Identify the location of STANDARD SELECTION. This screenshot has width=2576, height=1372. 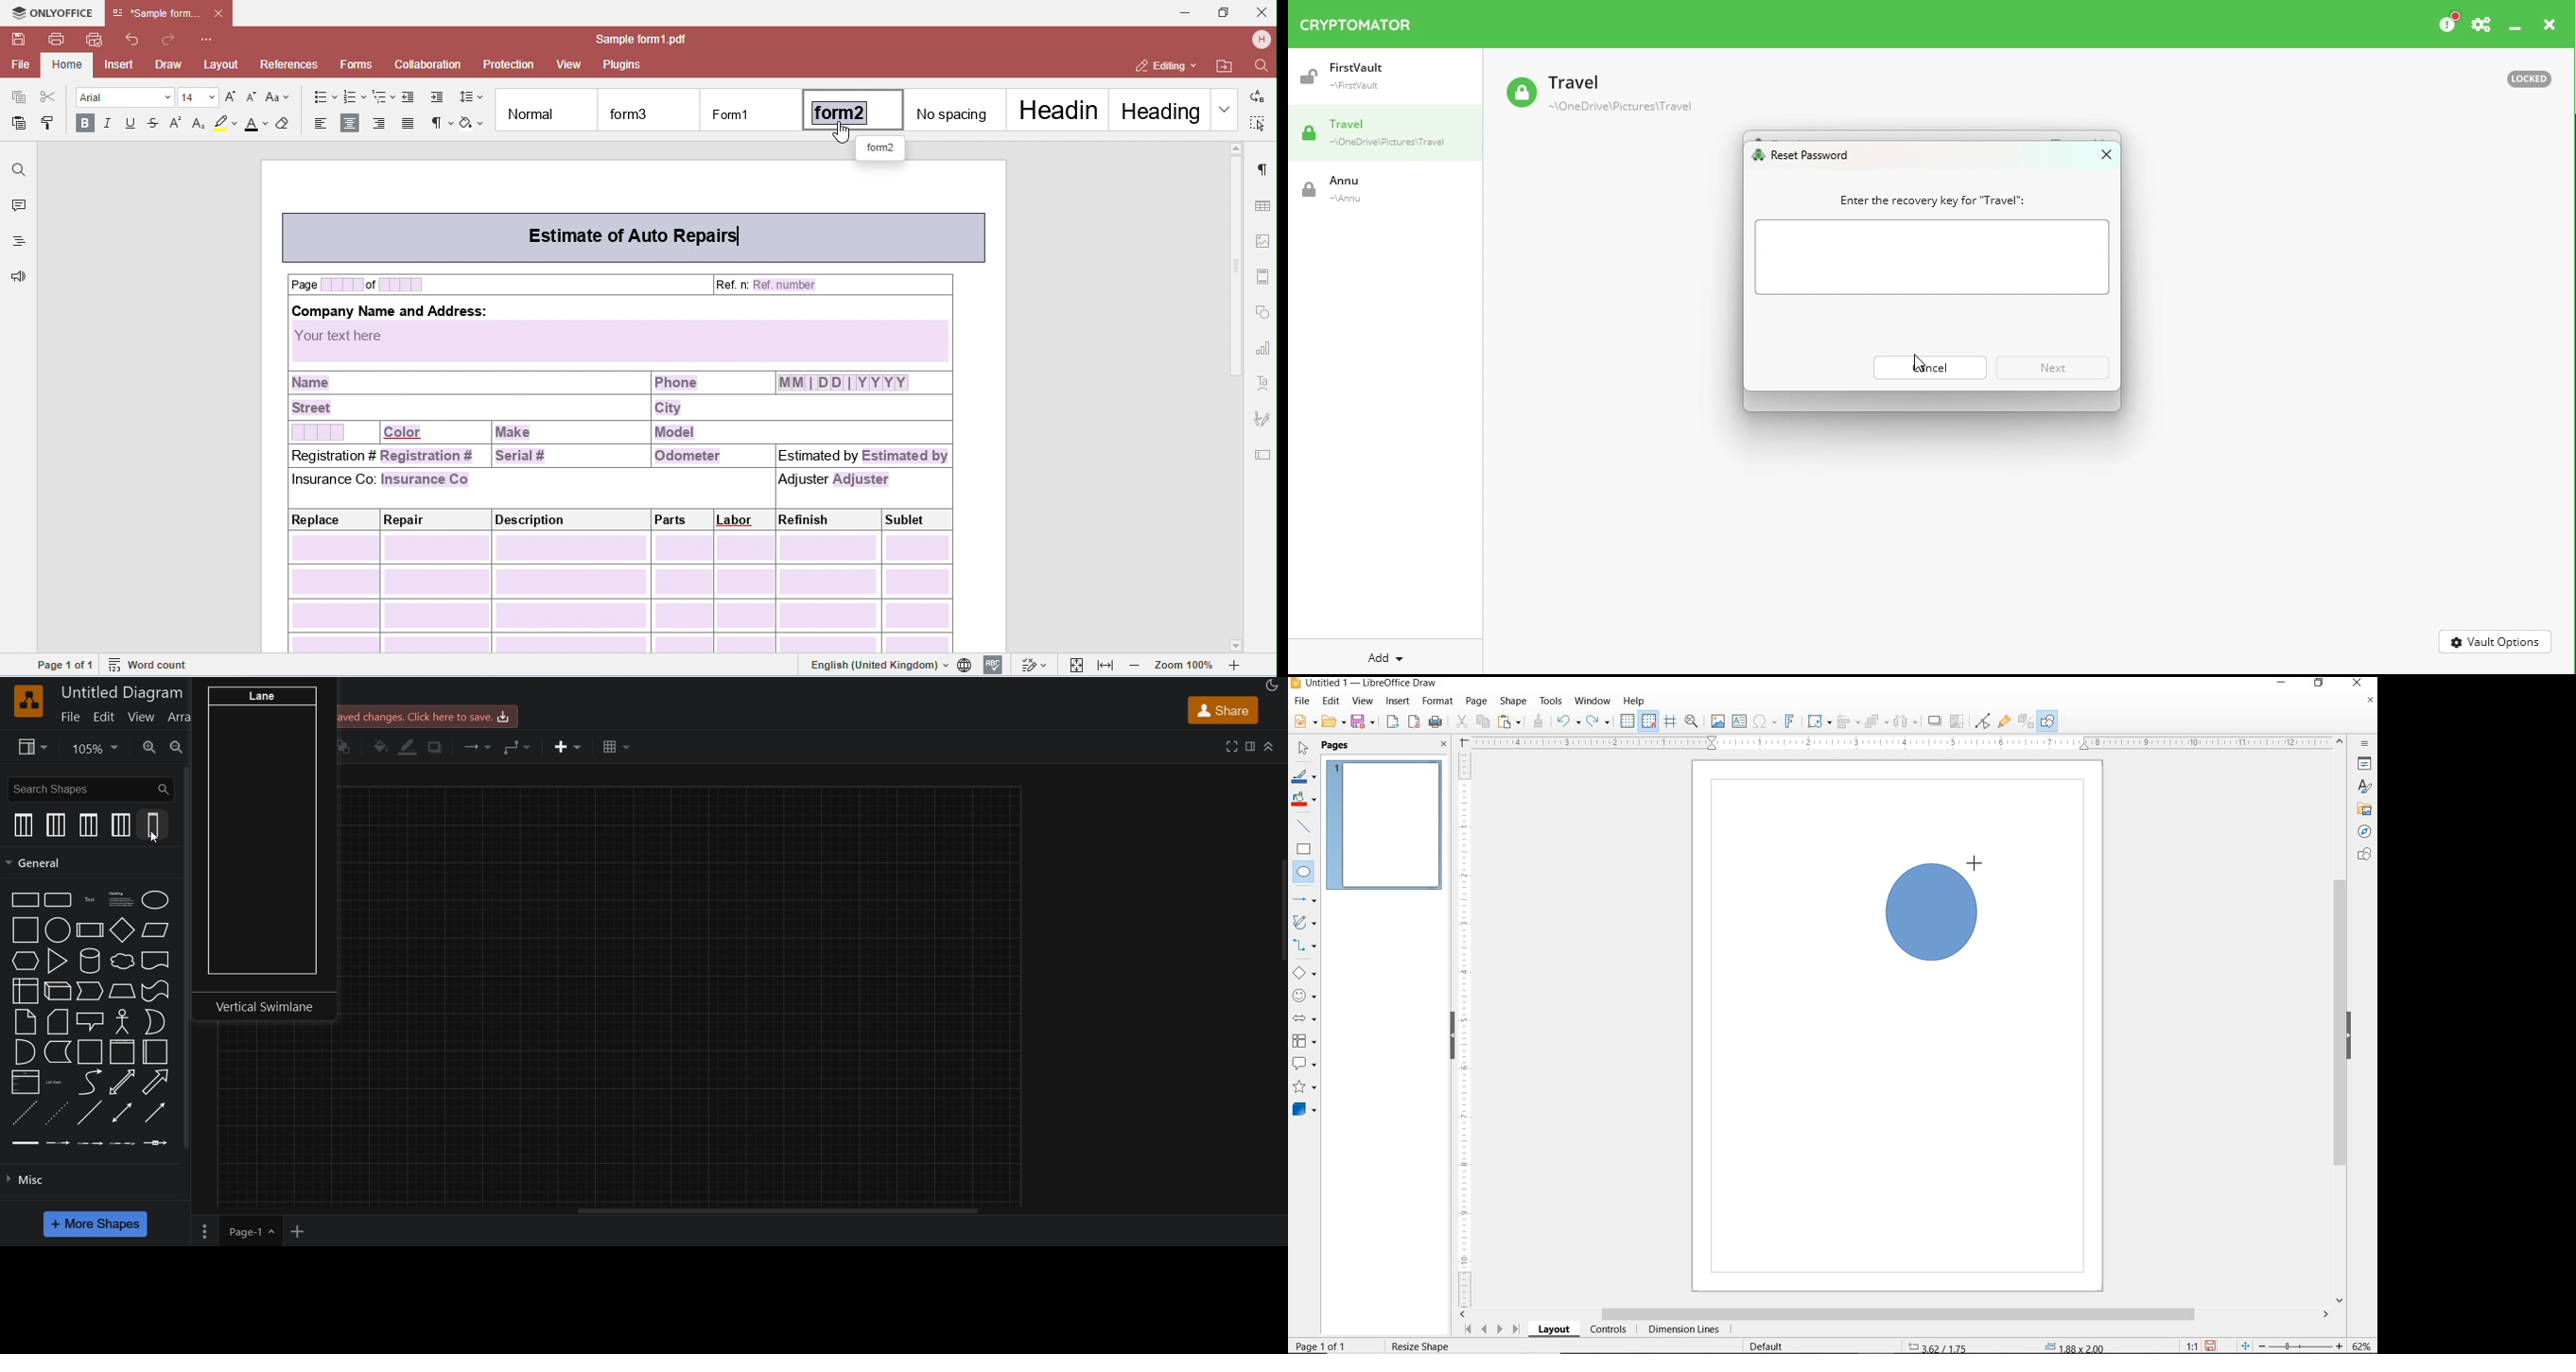
(2006, 1343).